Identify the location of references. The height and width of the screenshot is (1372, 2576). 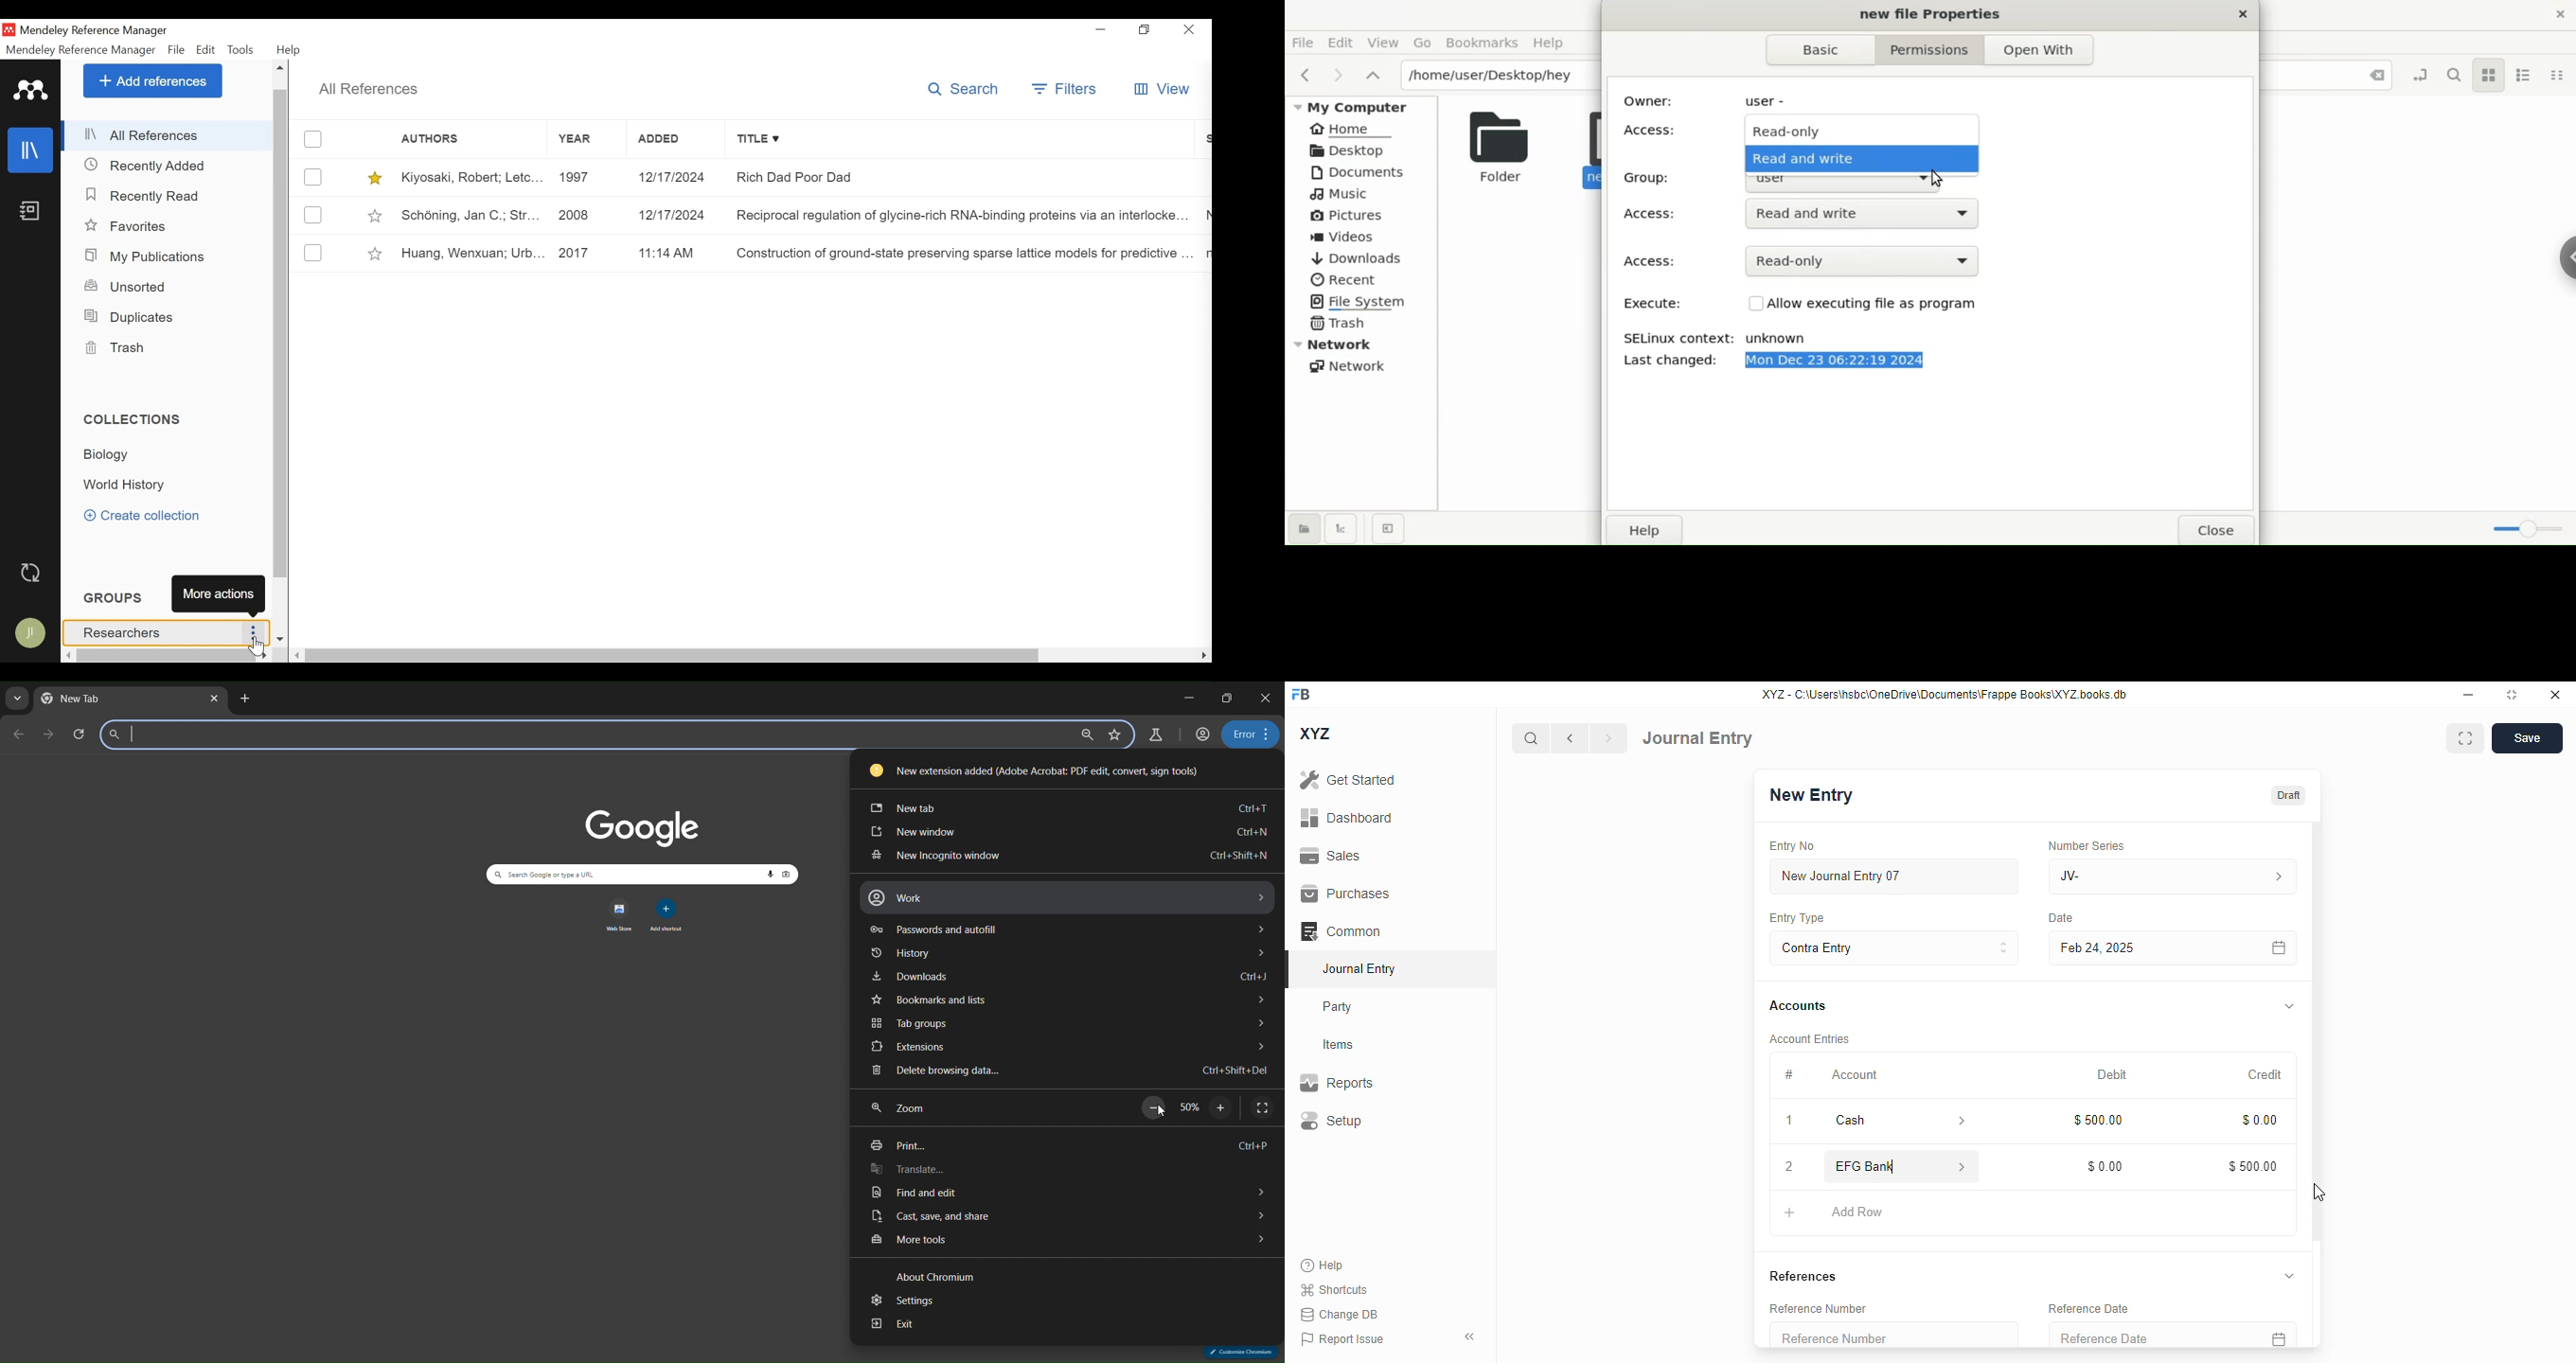
(1803, 1276).